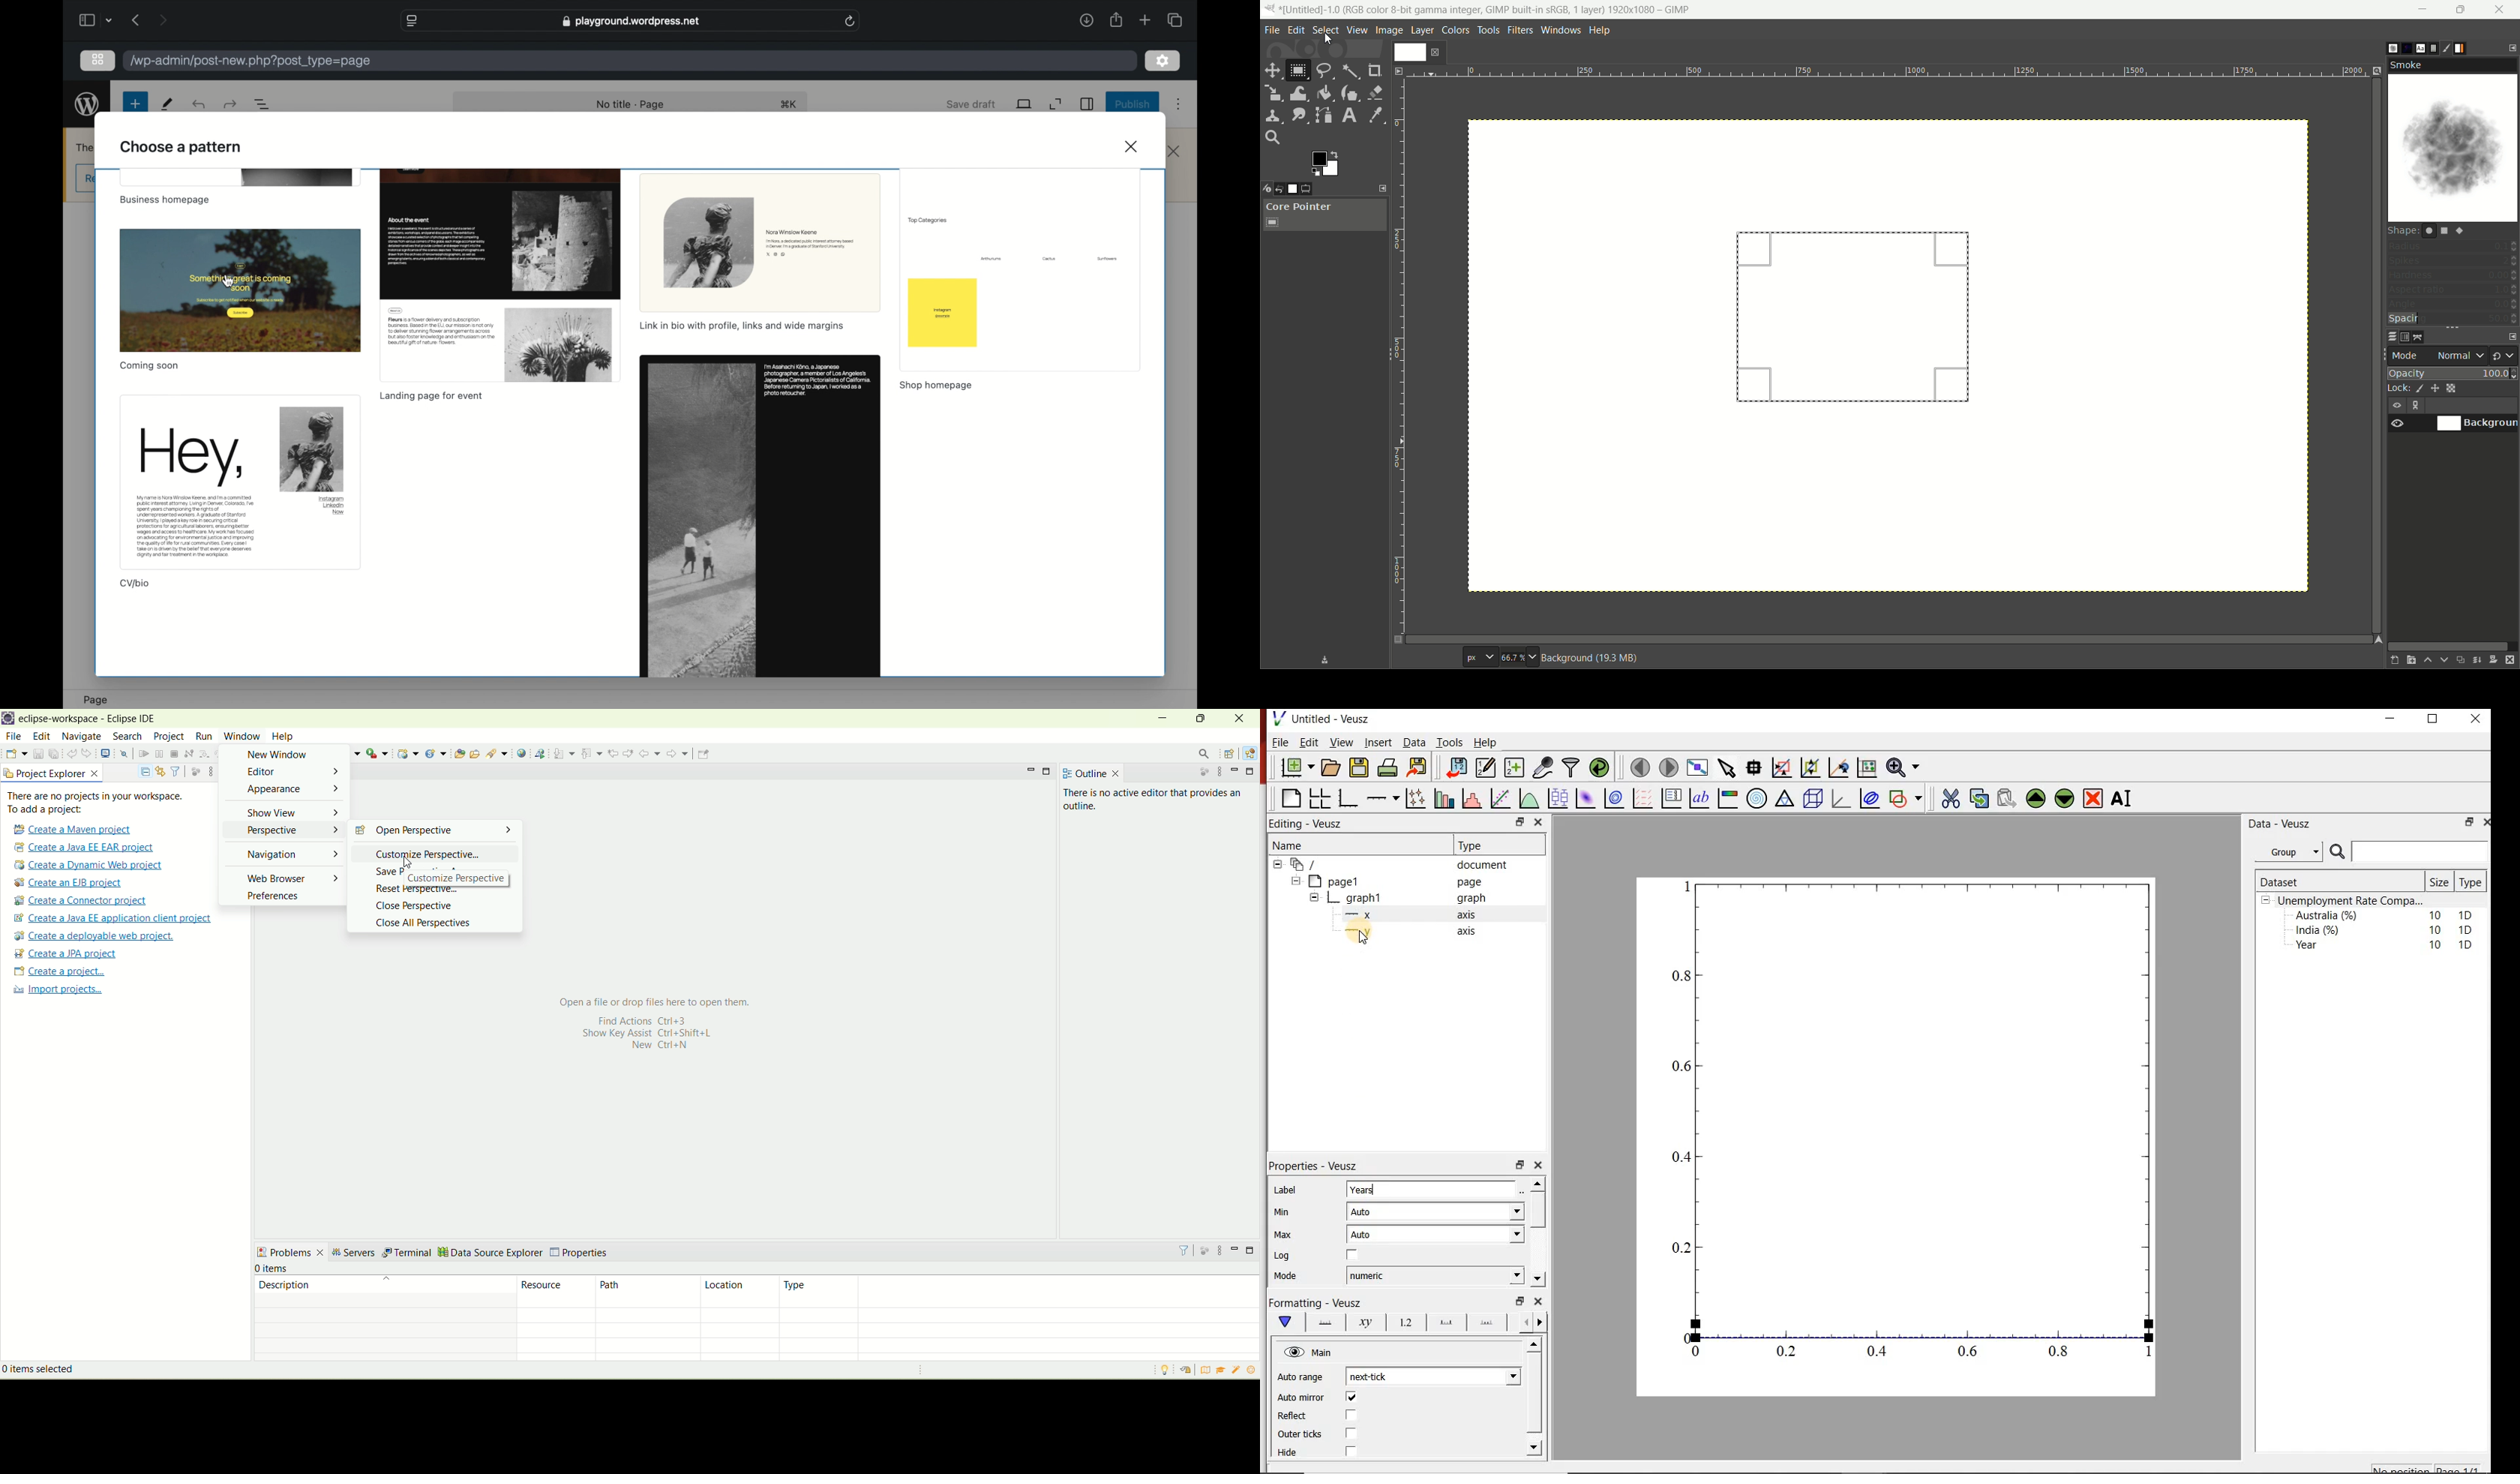 Image resolution: width=2520 pixels, height=1484 pixels. I want to click on core pointer, so click(1324, 217).